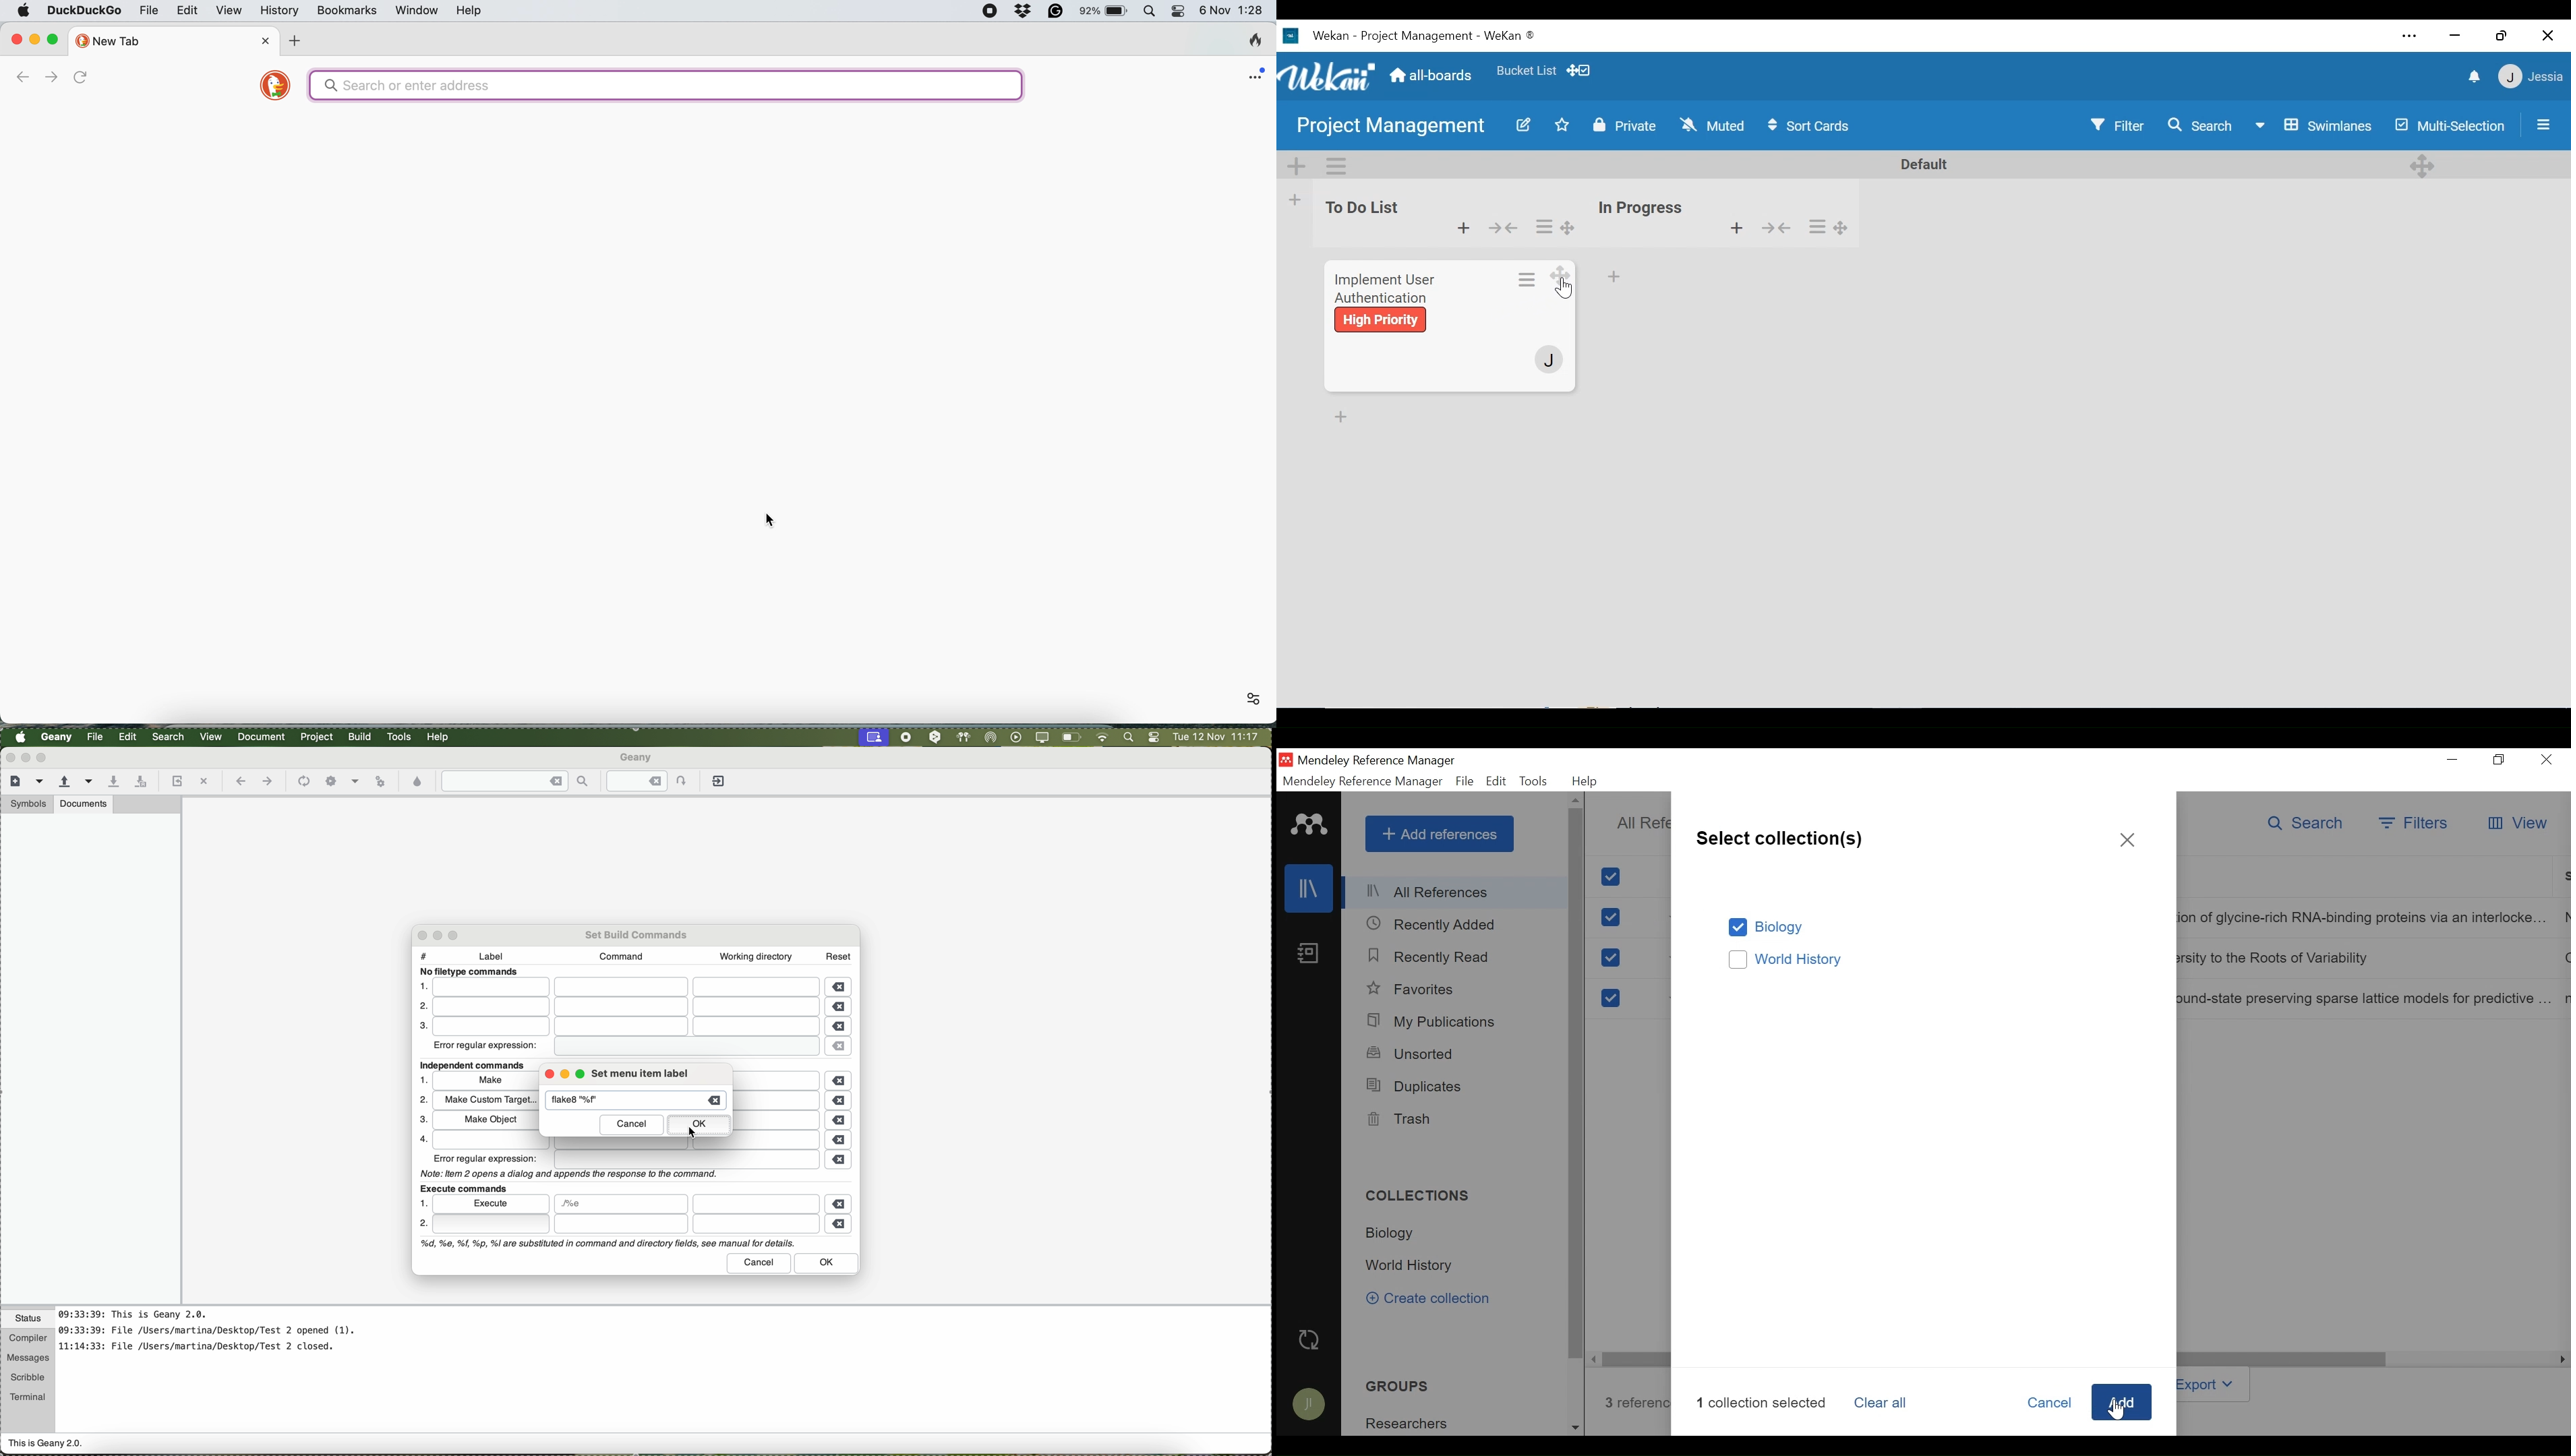 Image resolution: width=2576 pixels, height=1456 pixels. What do you see at coordinates (1309, 1340) in the screenshot?
I see `Sync` at bounding box center [1309, 1340].